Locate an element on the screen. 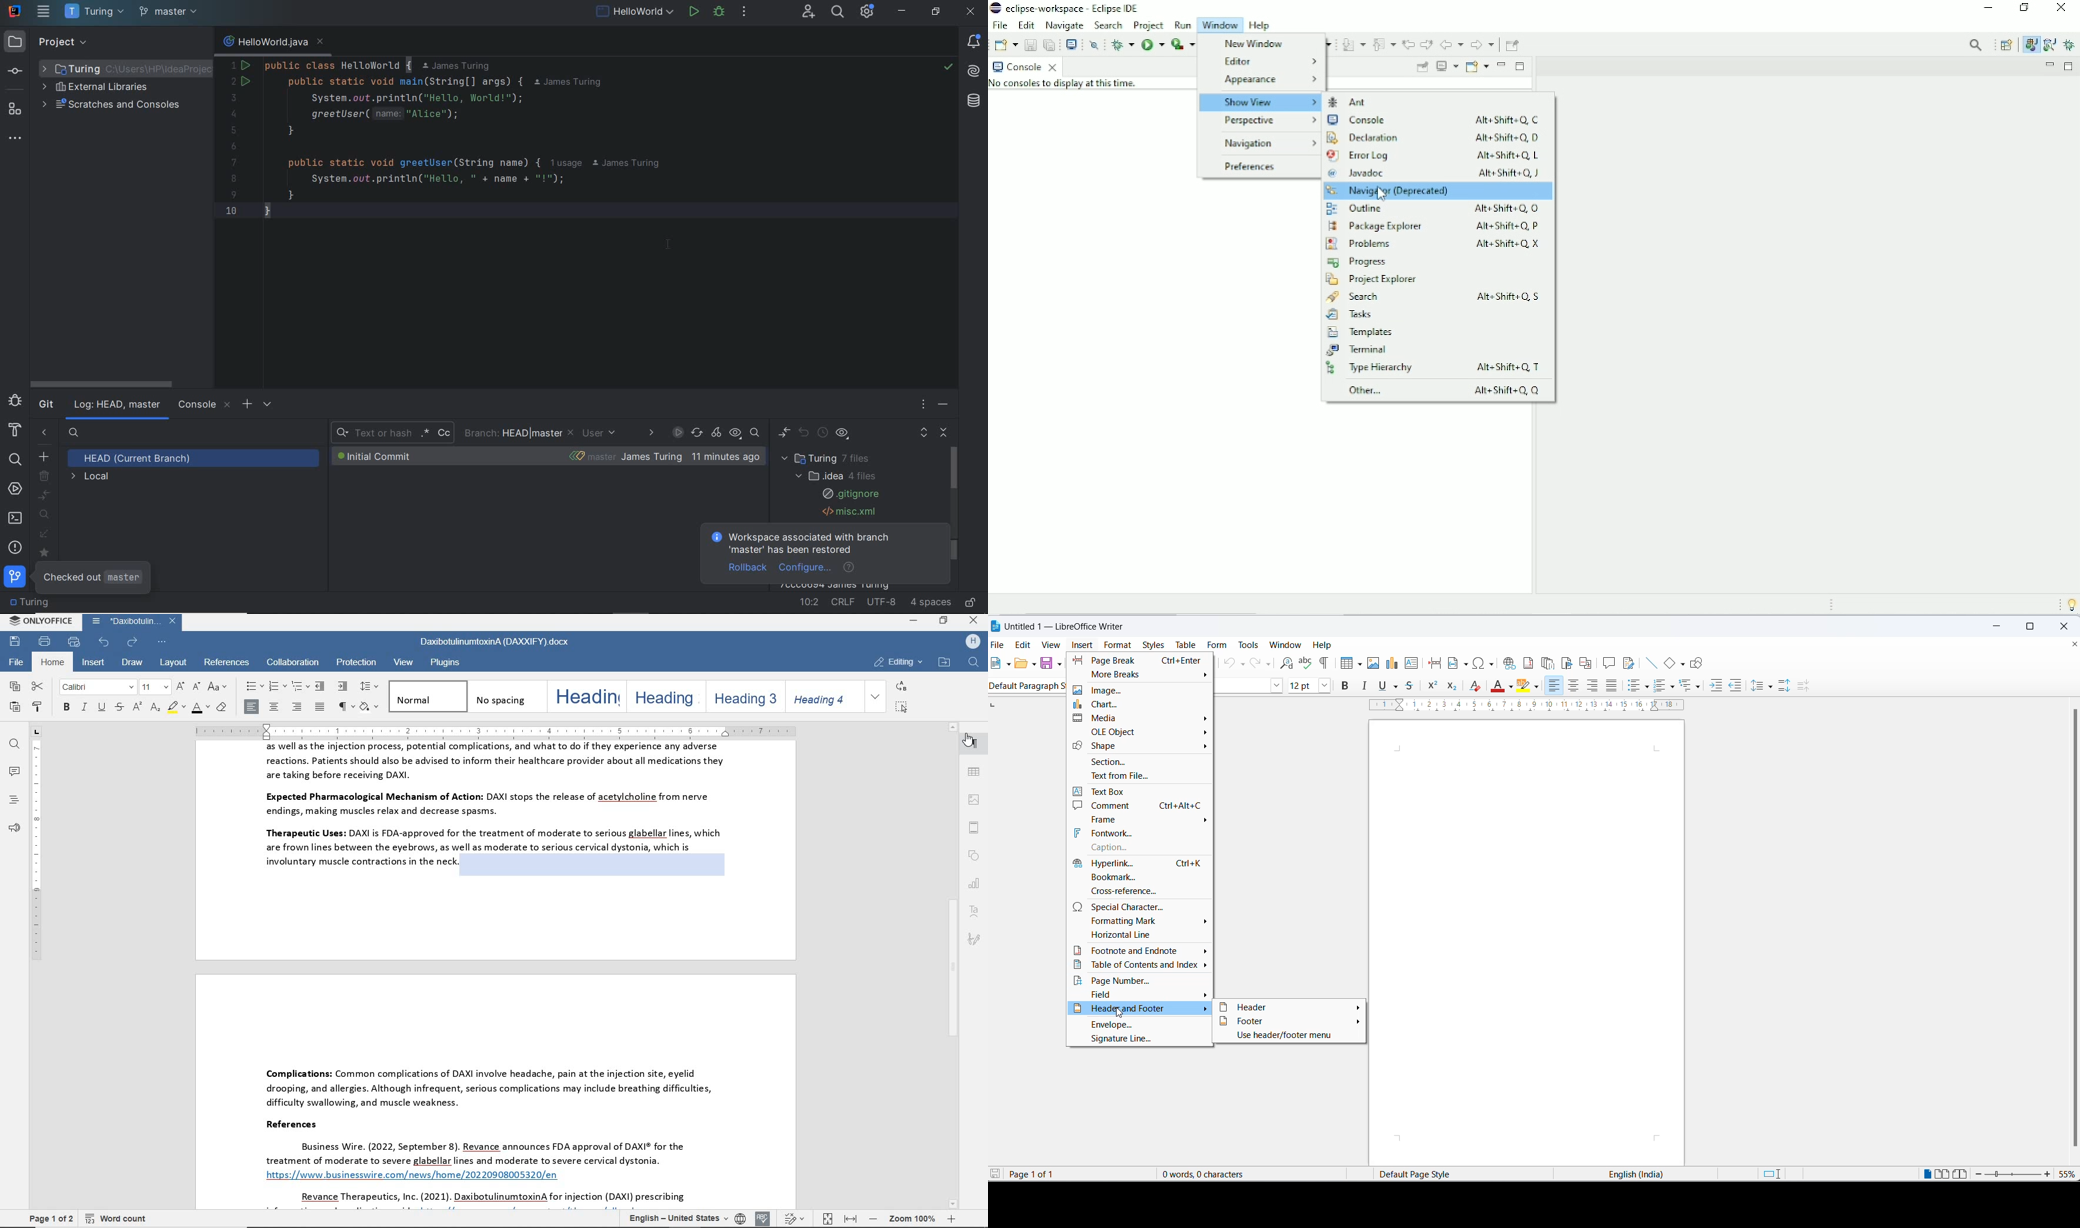 Image resolution: width=2100 pixels, height=1232 pixels. customize quick access toolbar is located at coordinates (161, 643).